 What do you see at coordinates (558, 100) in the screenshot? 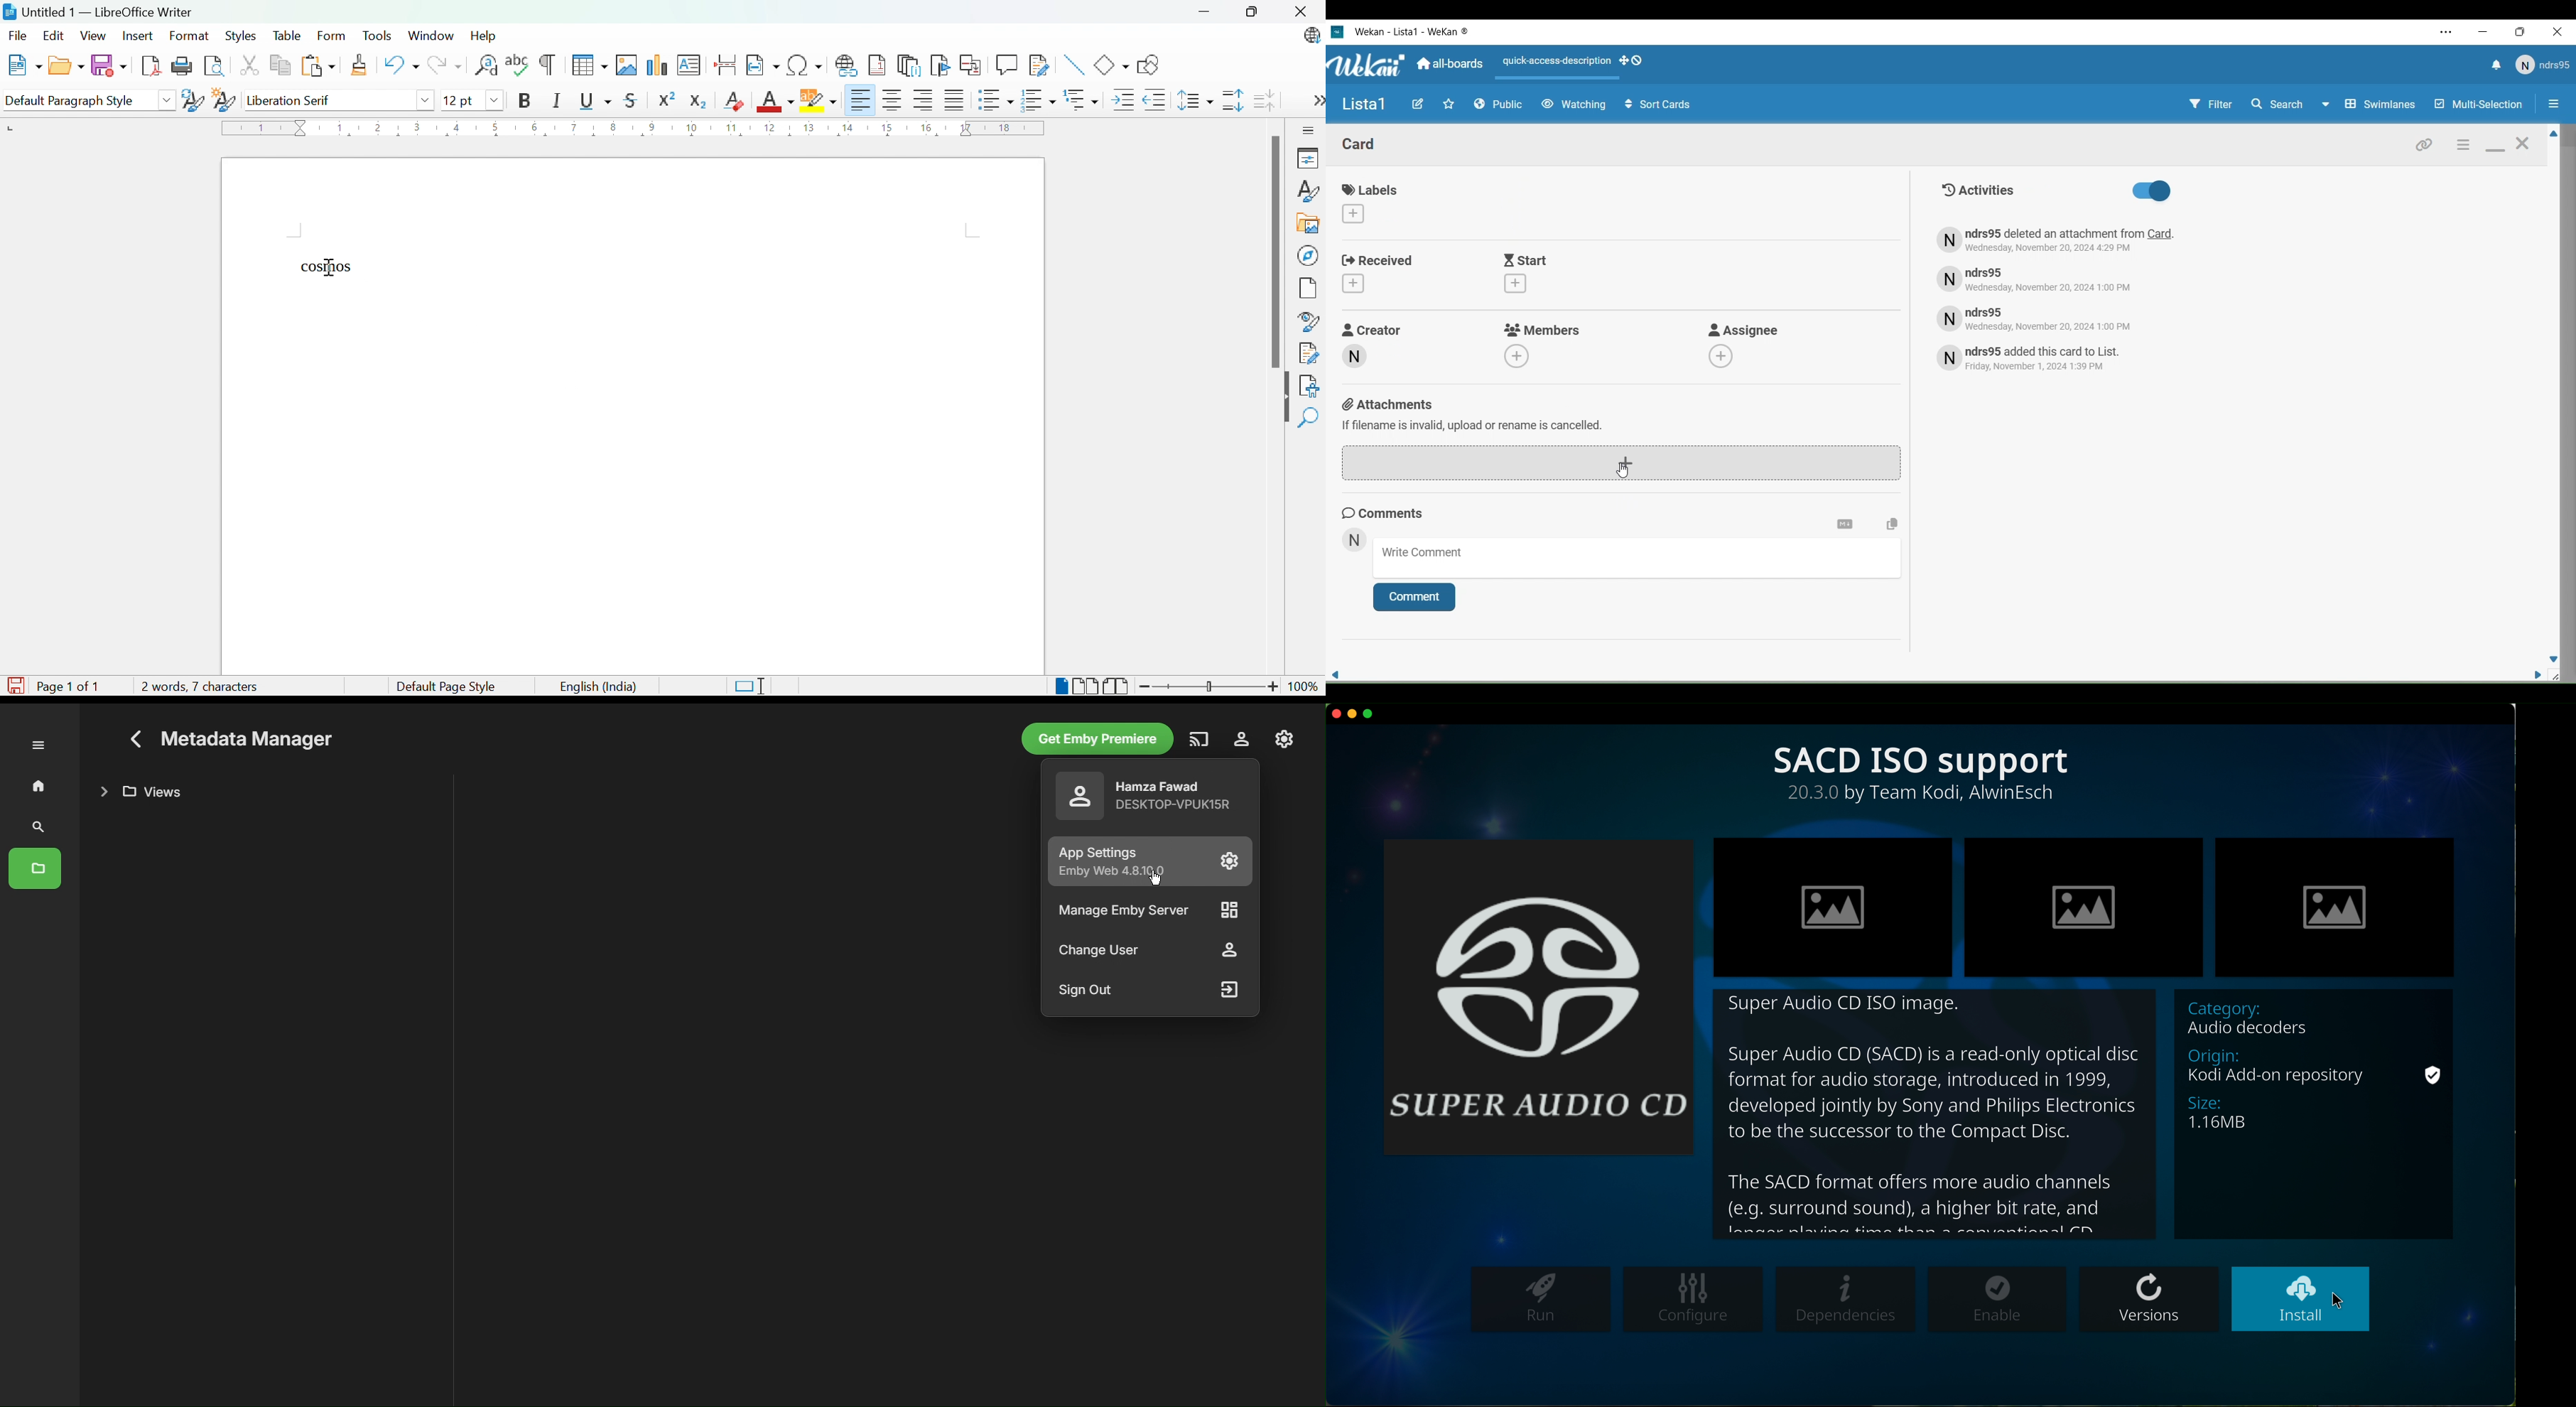
I see `Italic` at bounding box center [558, 100].